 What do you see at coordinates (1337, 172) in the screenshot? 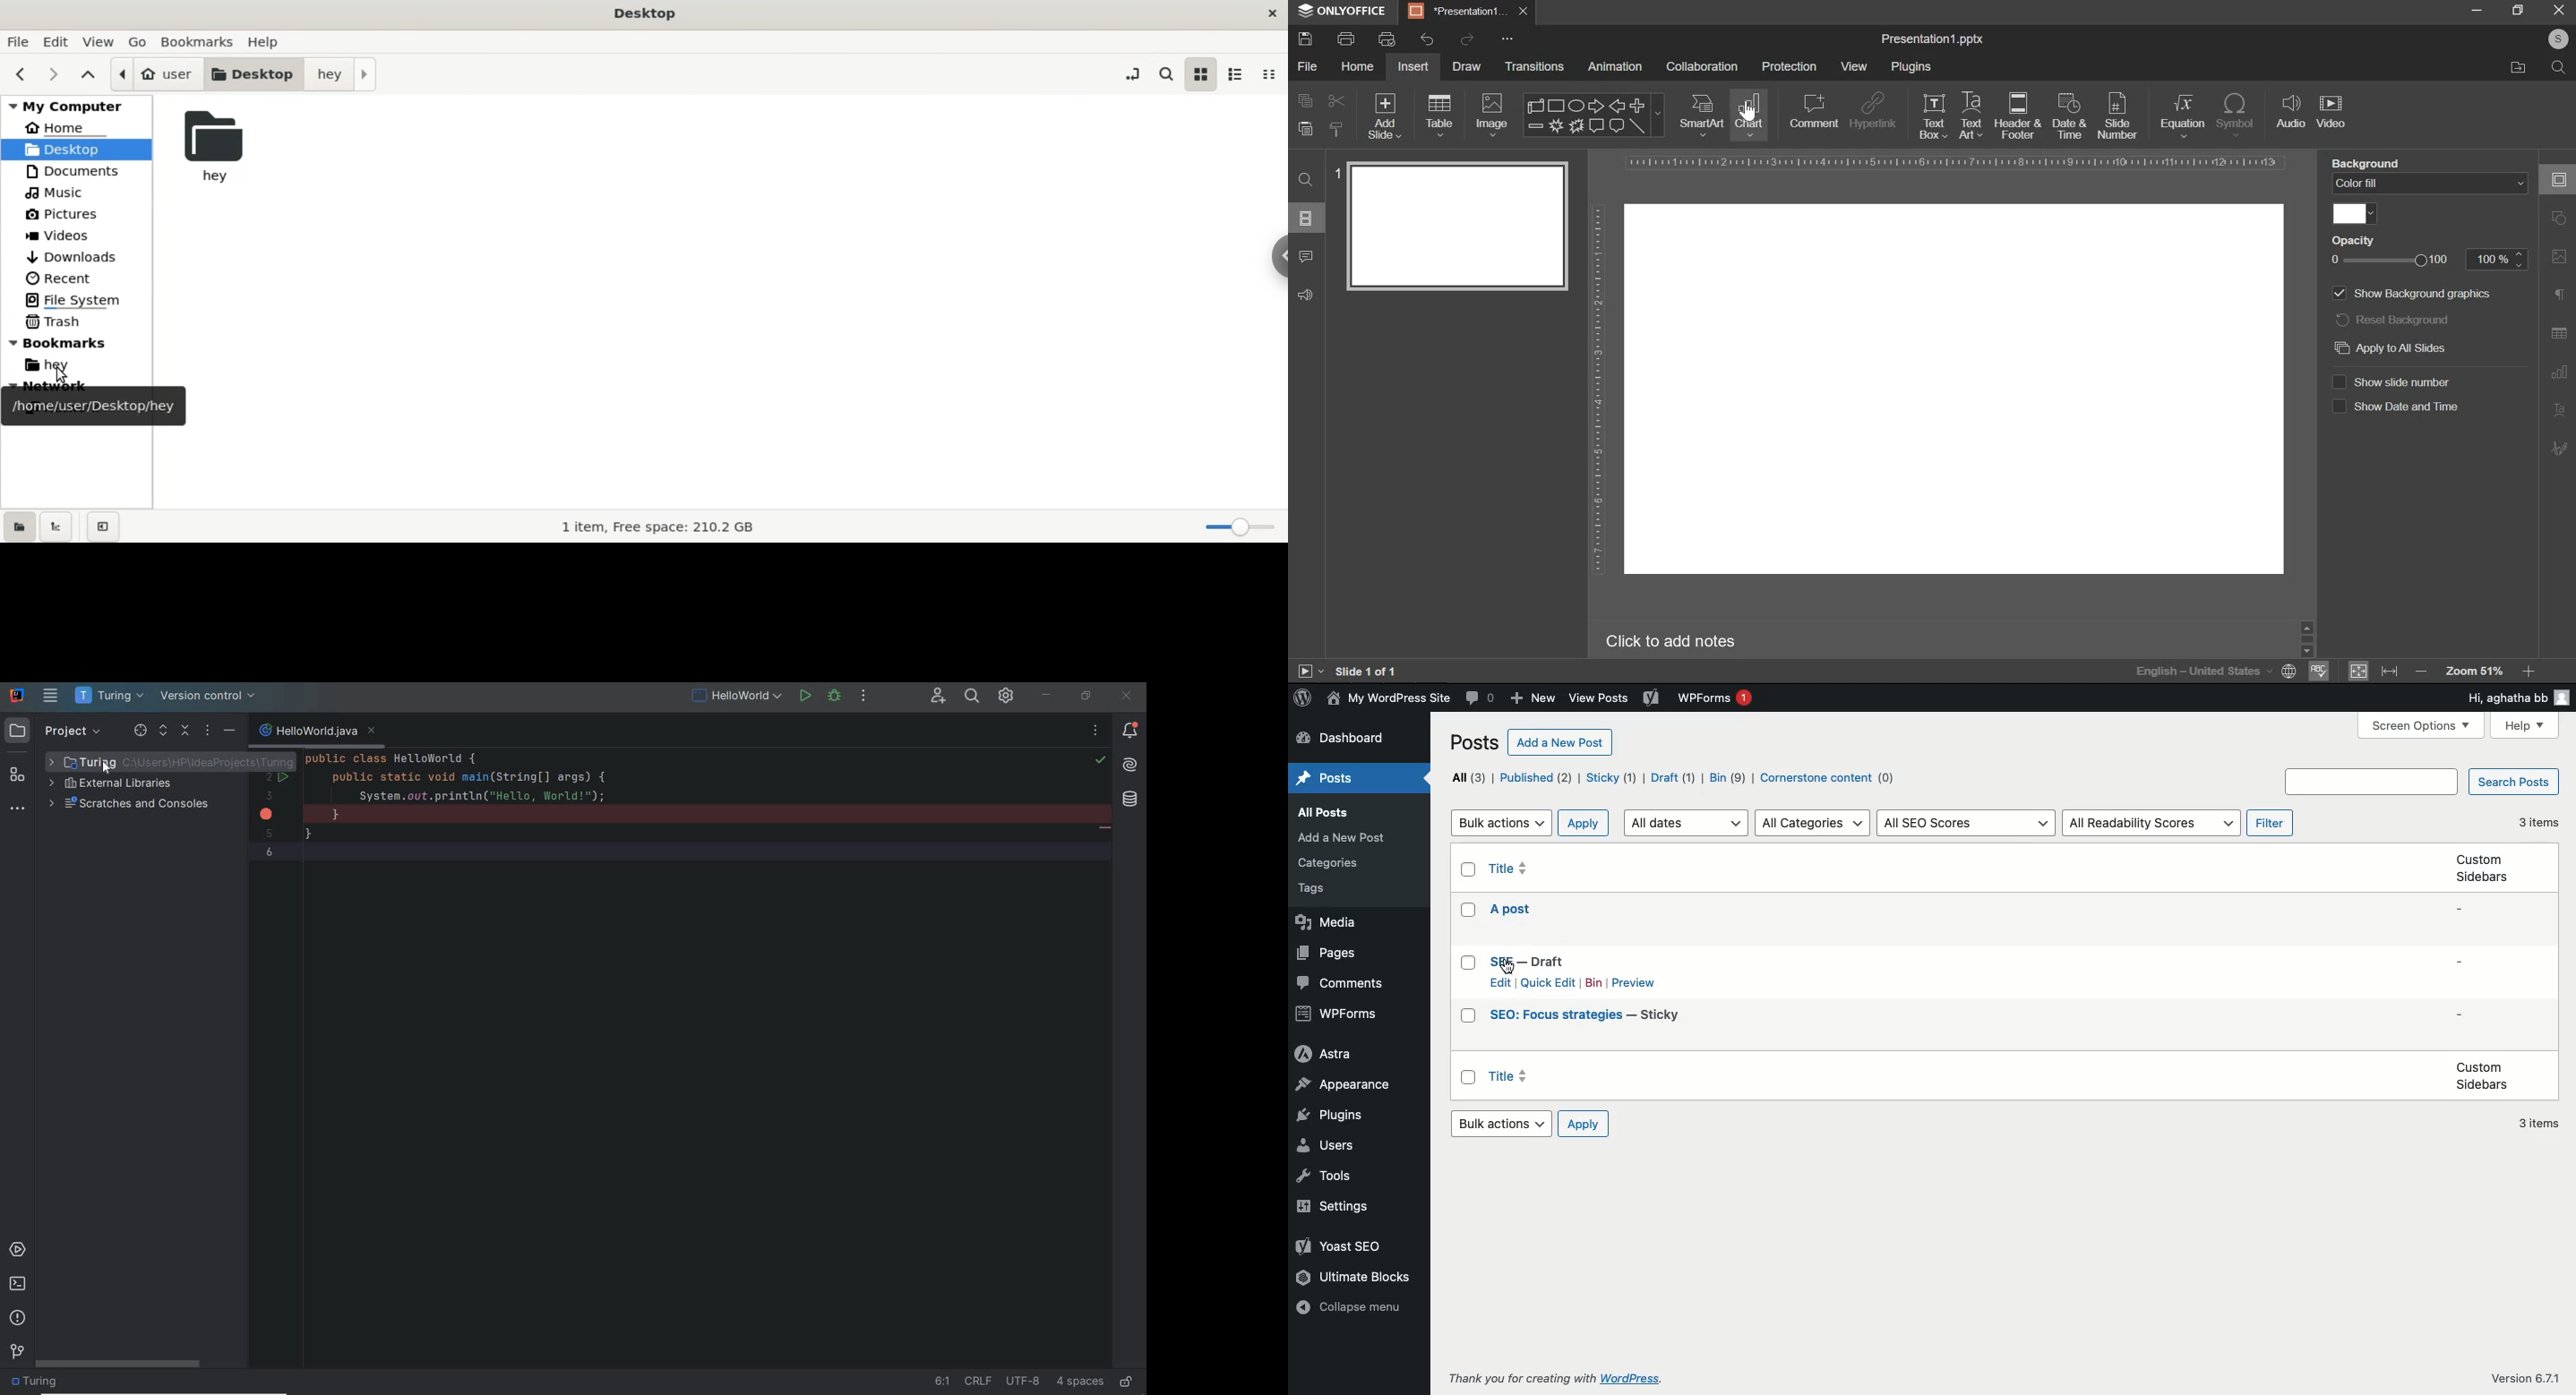
I see `slide number` at bounding box center [1337, 172].